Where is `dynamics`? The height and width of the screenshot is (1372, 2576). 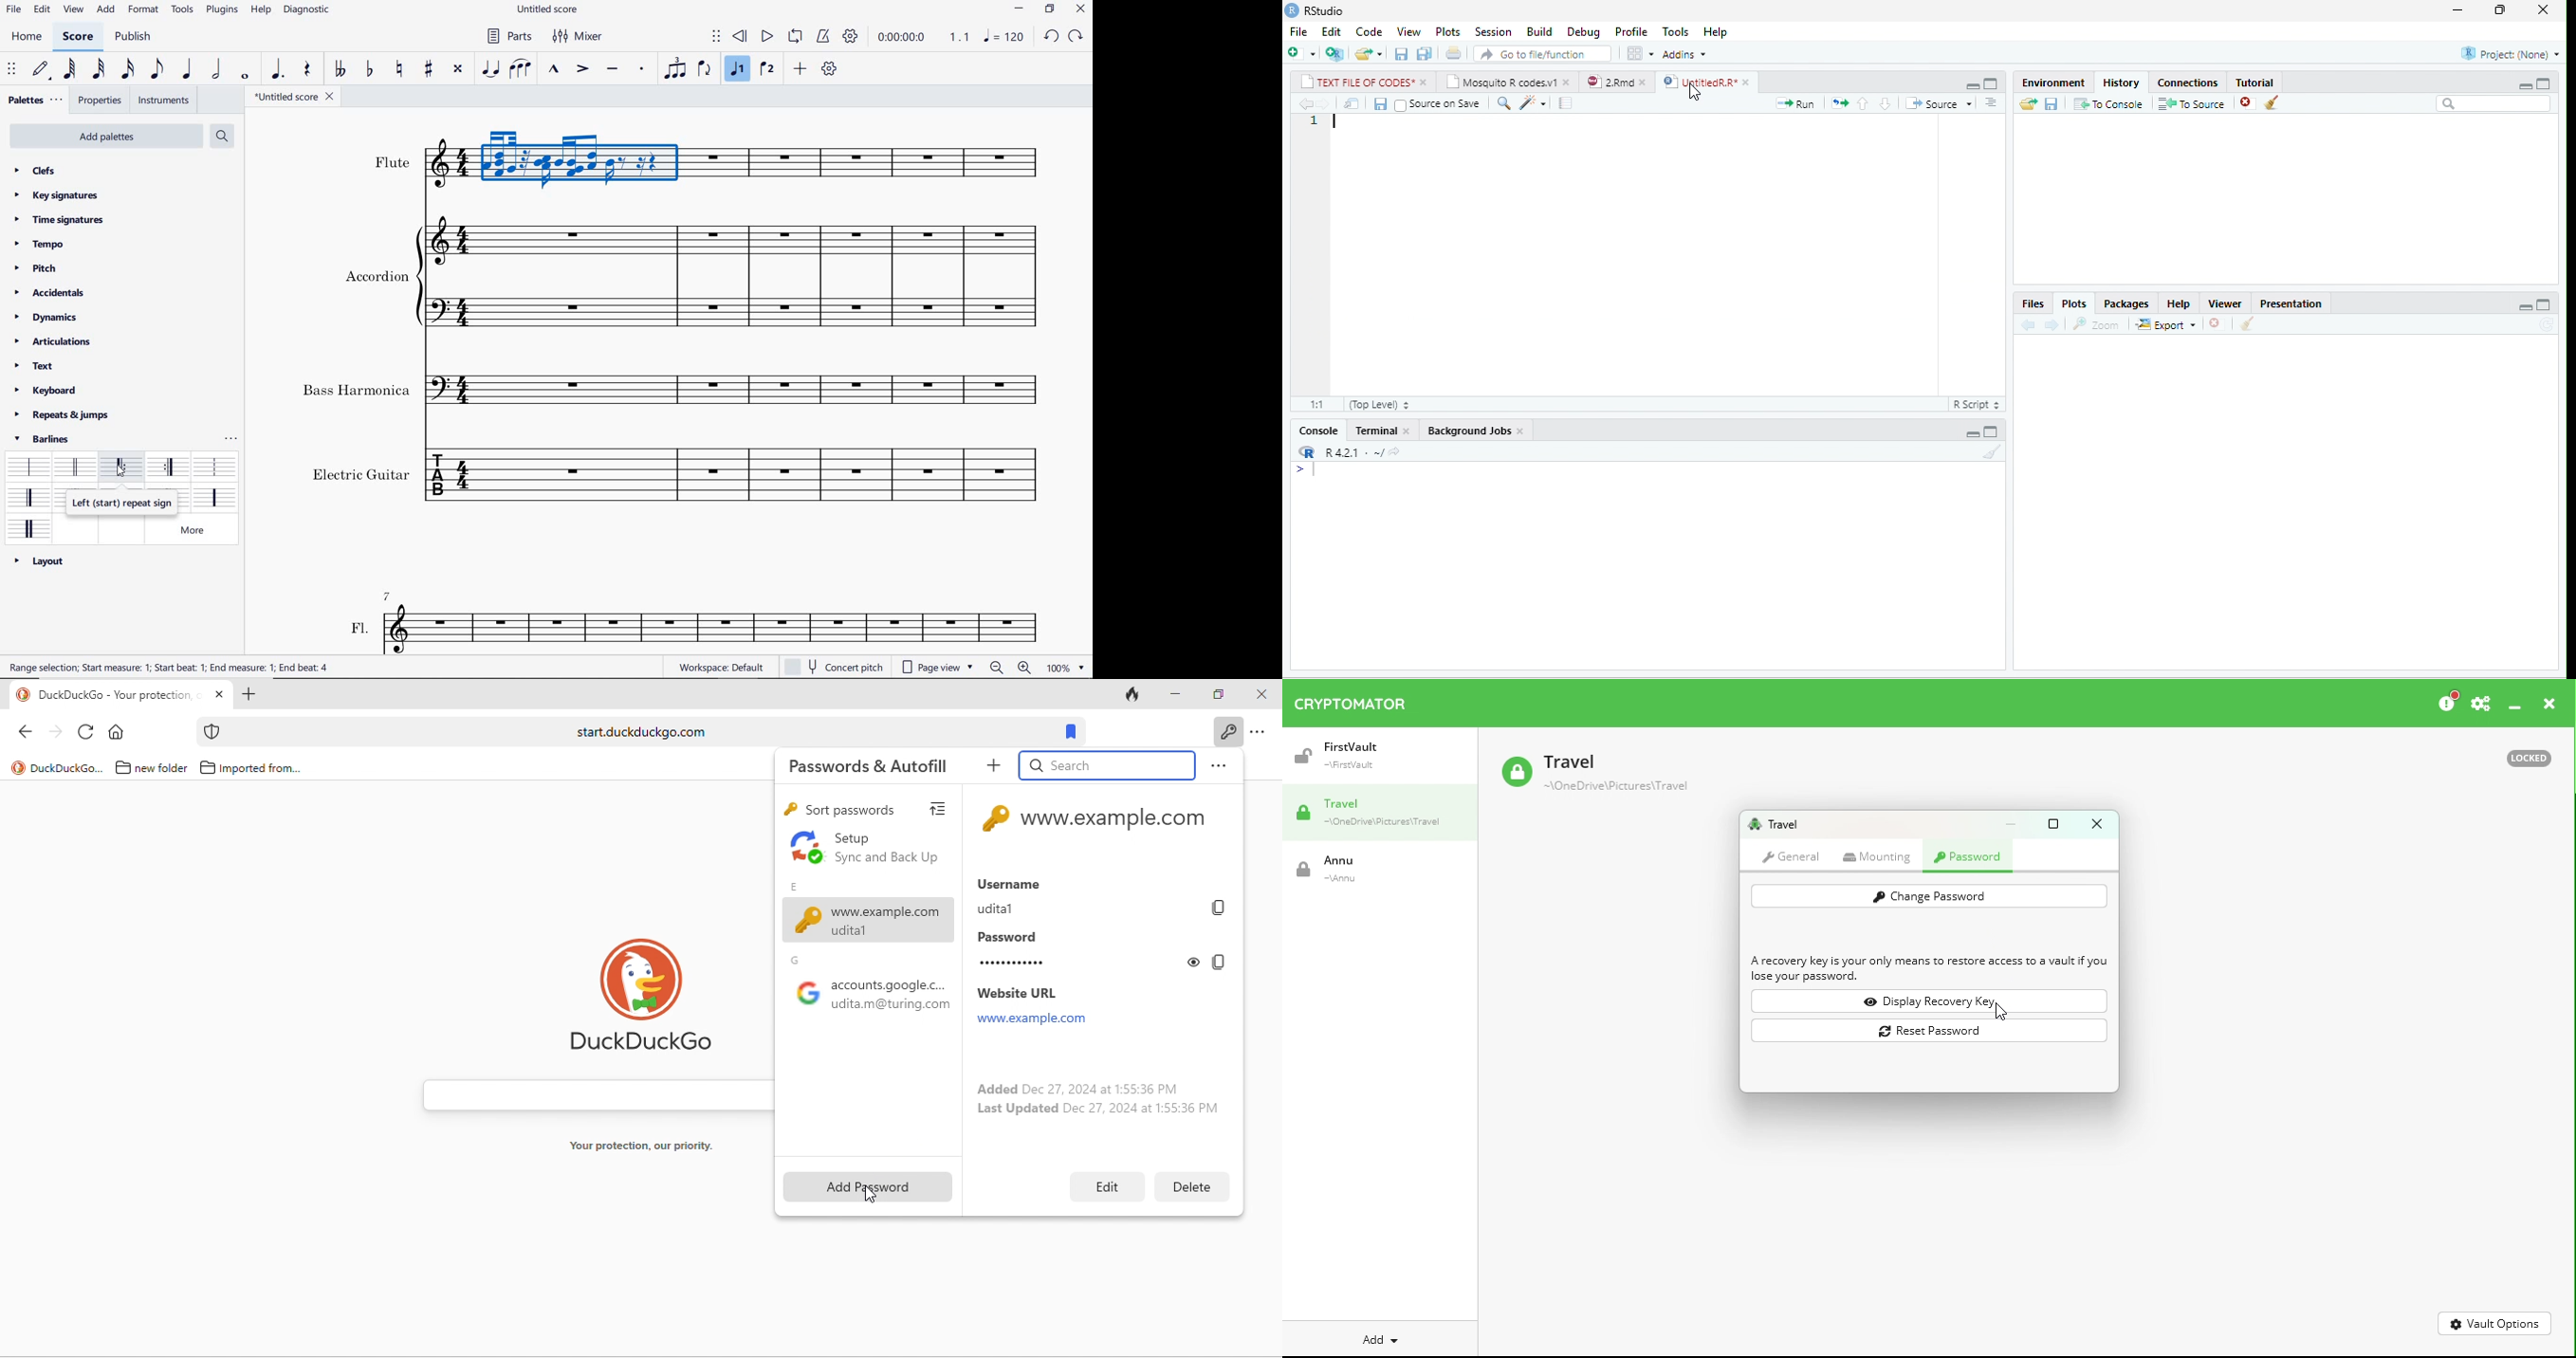
dynamics is located at coordinates (46, 317).